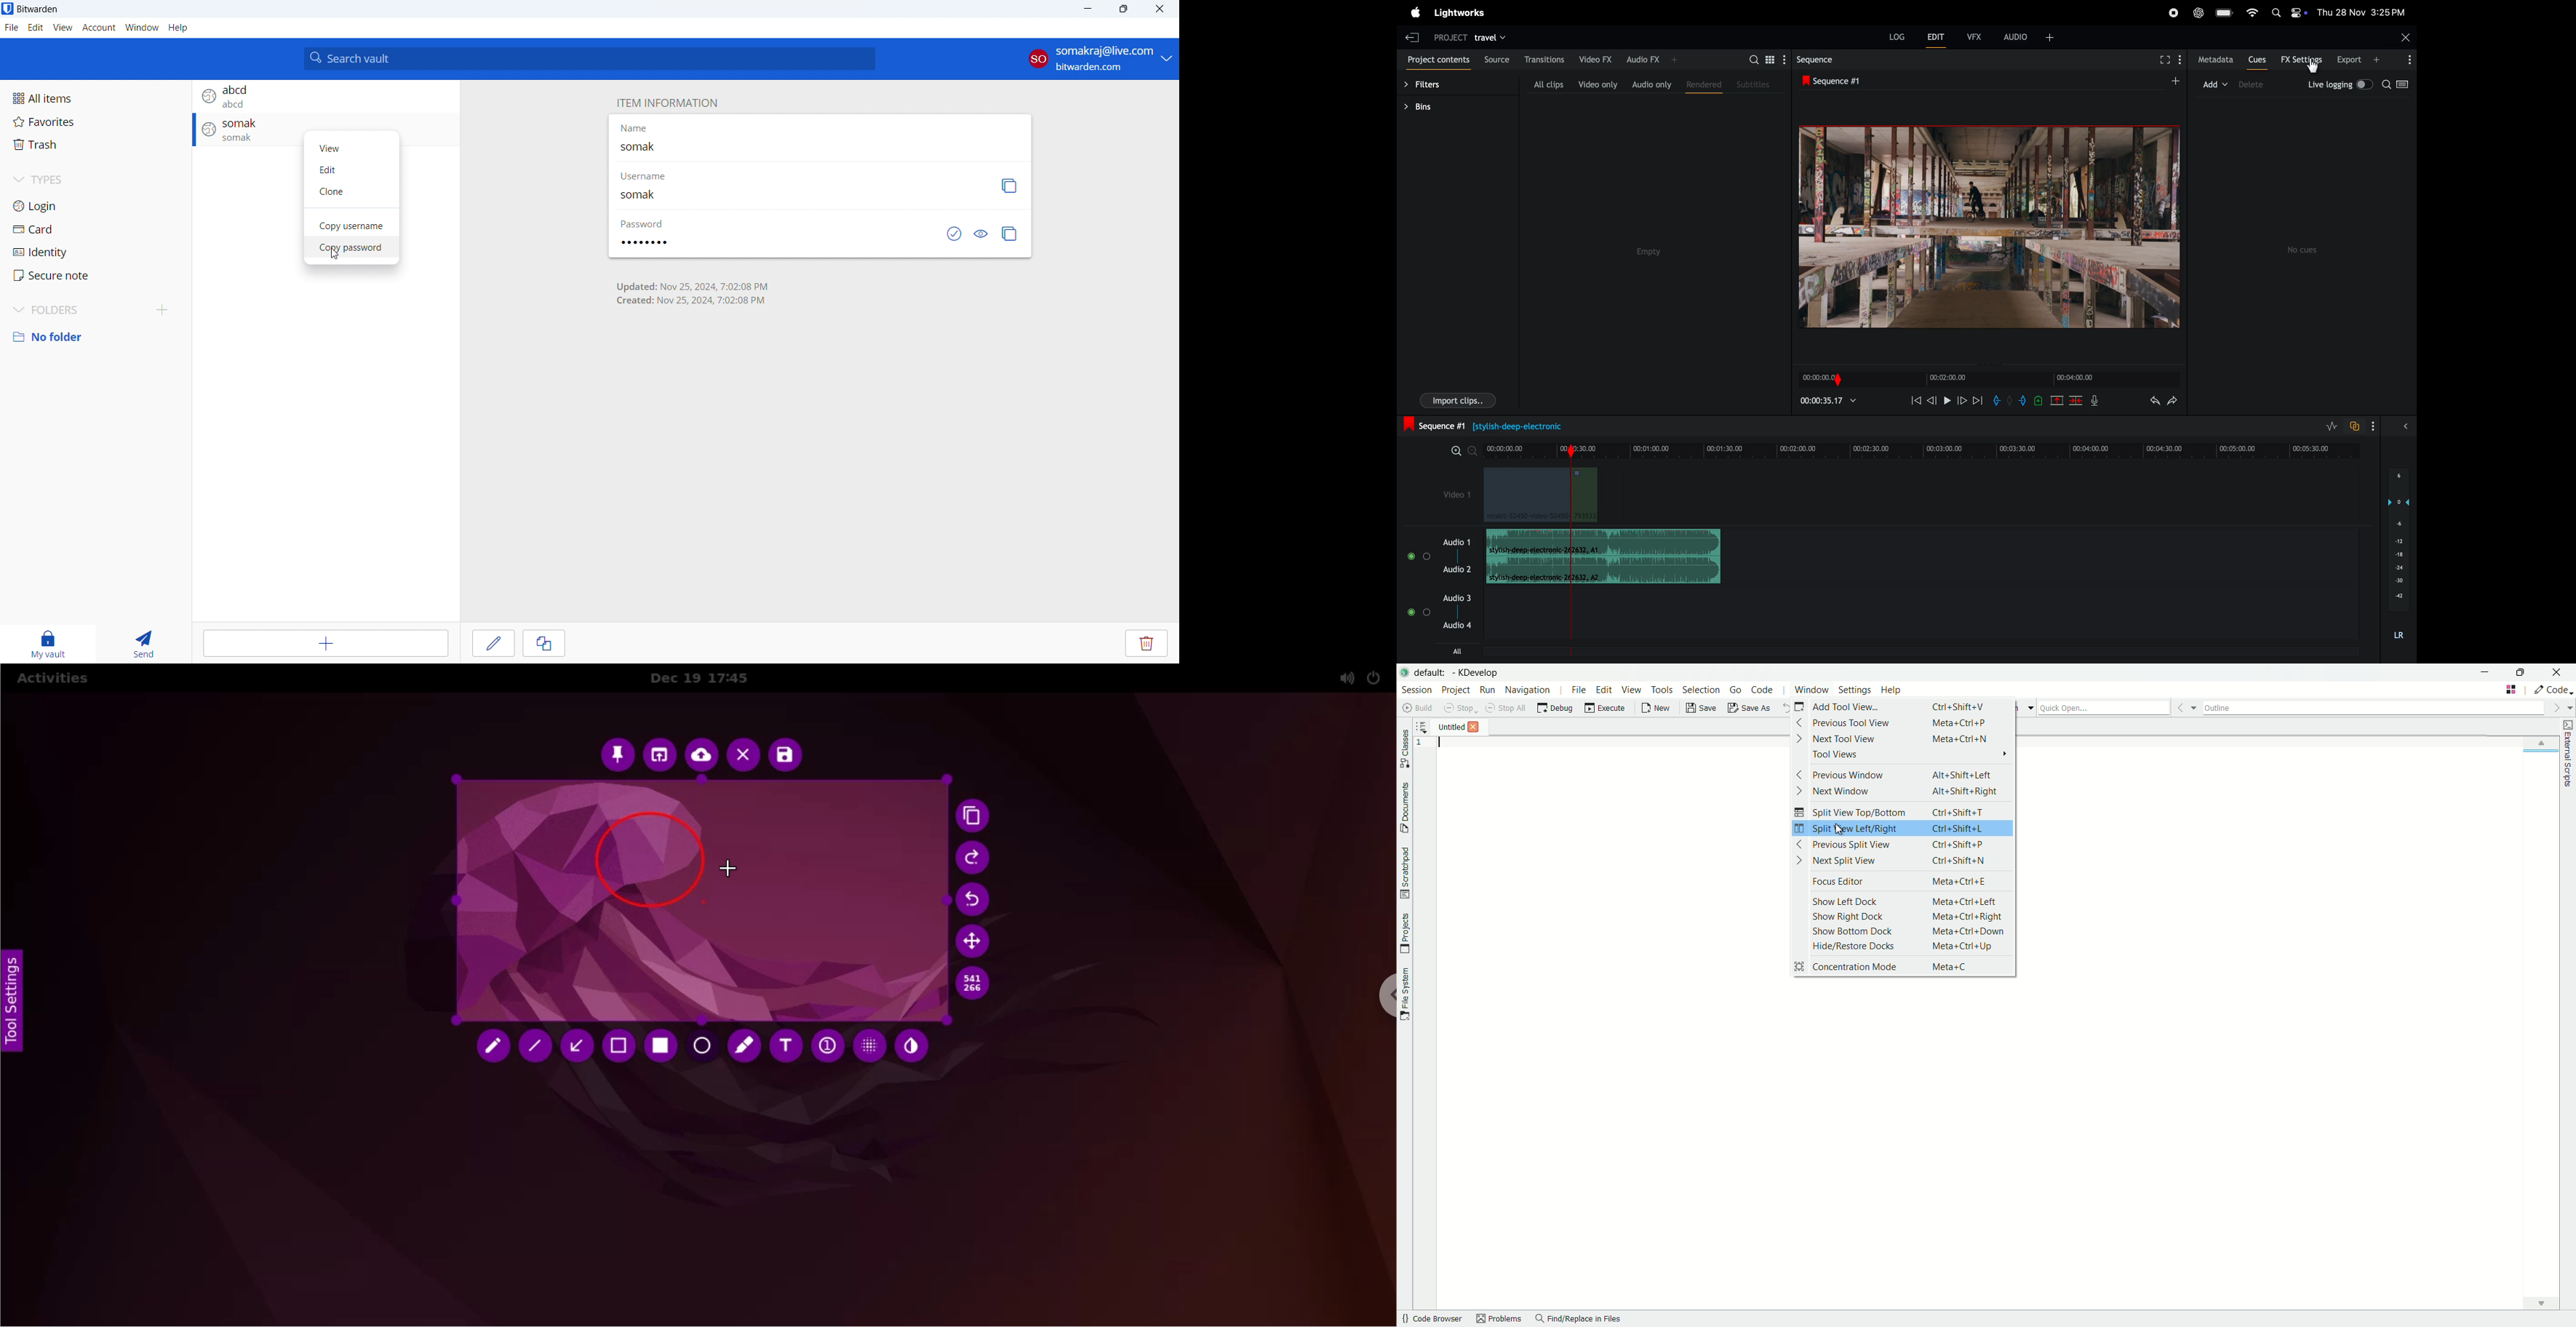 The height and width of the screenshot is (1344, 2576). Describe the element at coordinates (1987, 380) in the screenshot. I see `time frames` at that location.